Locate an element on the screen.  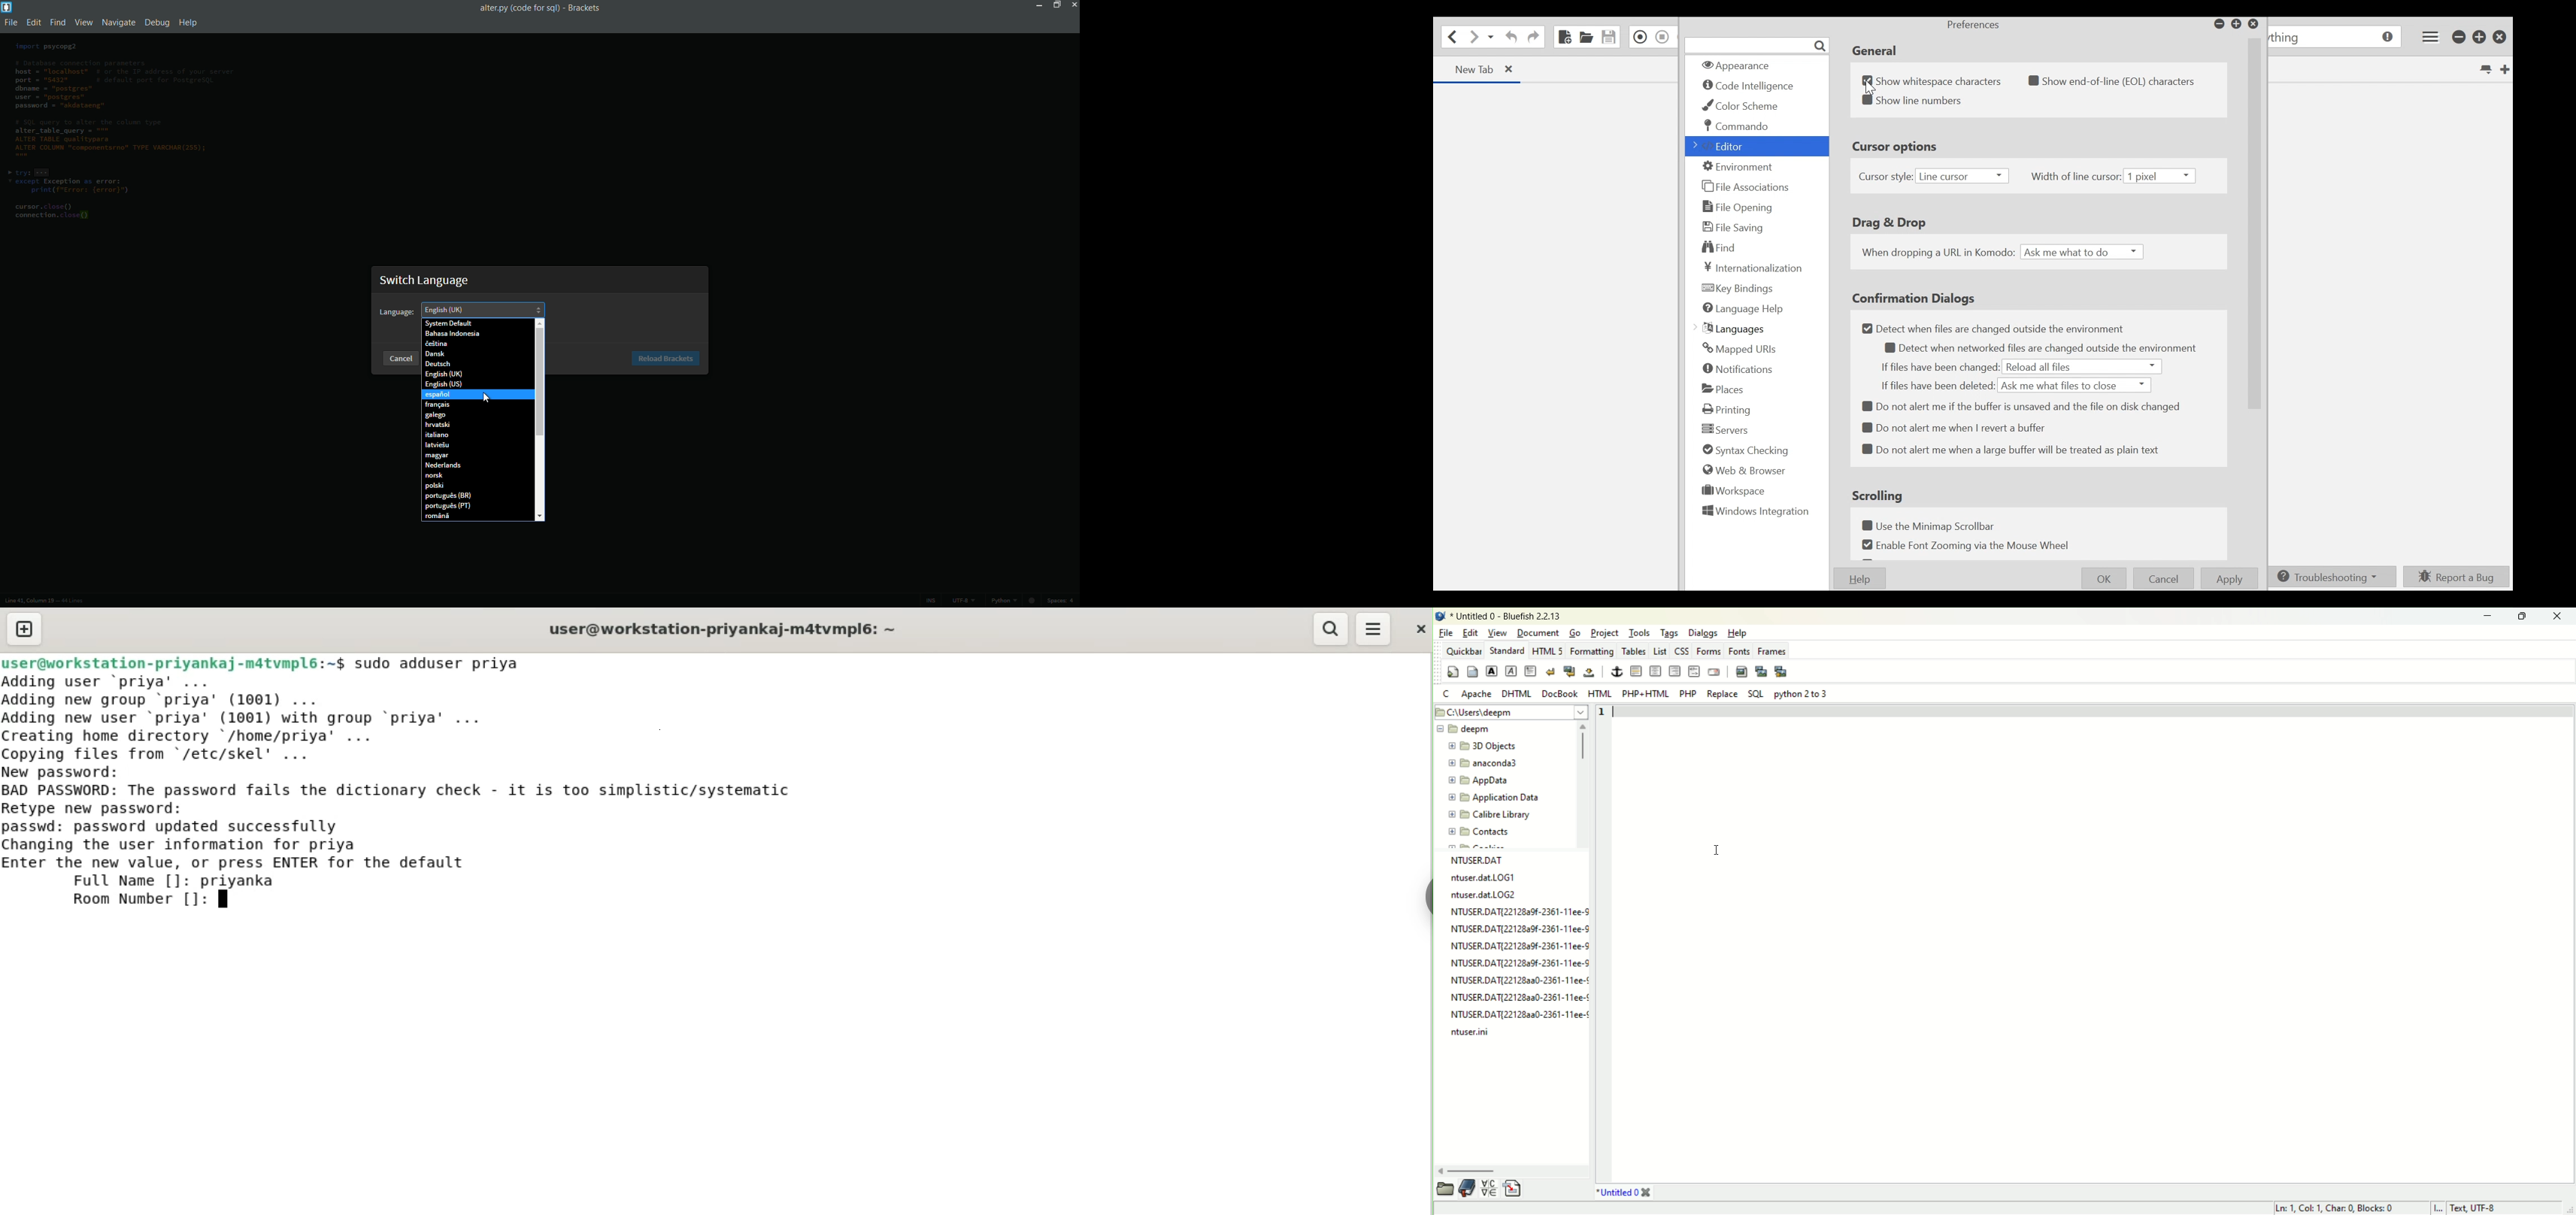
cursor is located at coordinates (1715, 853).